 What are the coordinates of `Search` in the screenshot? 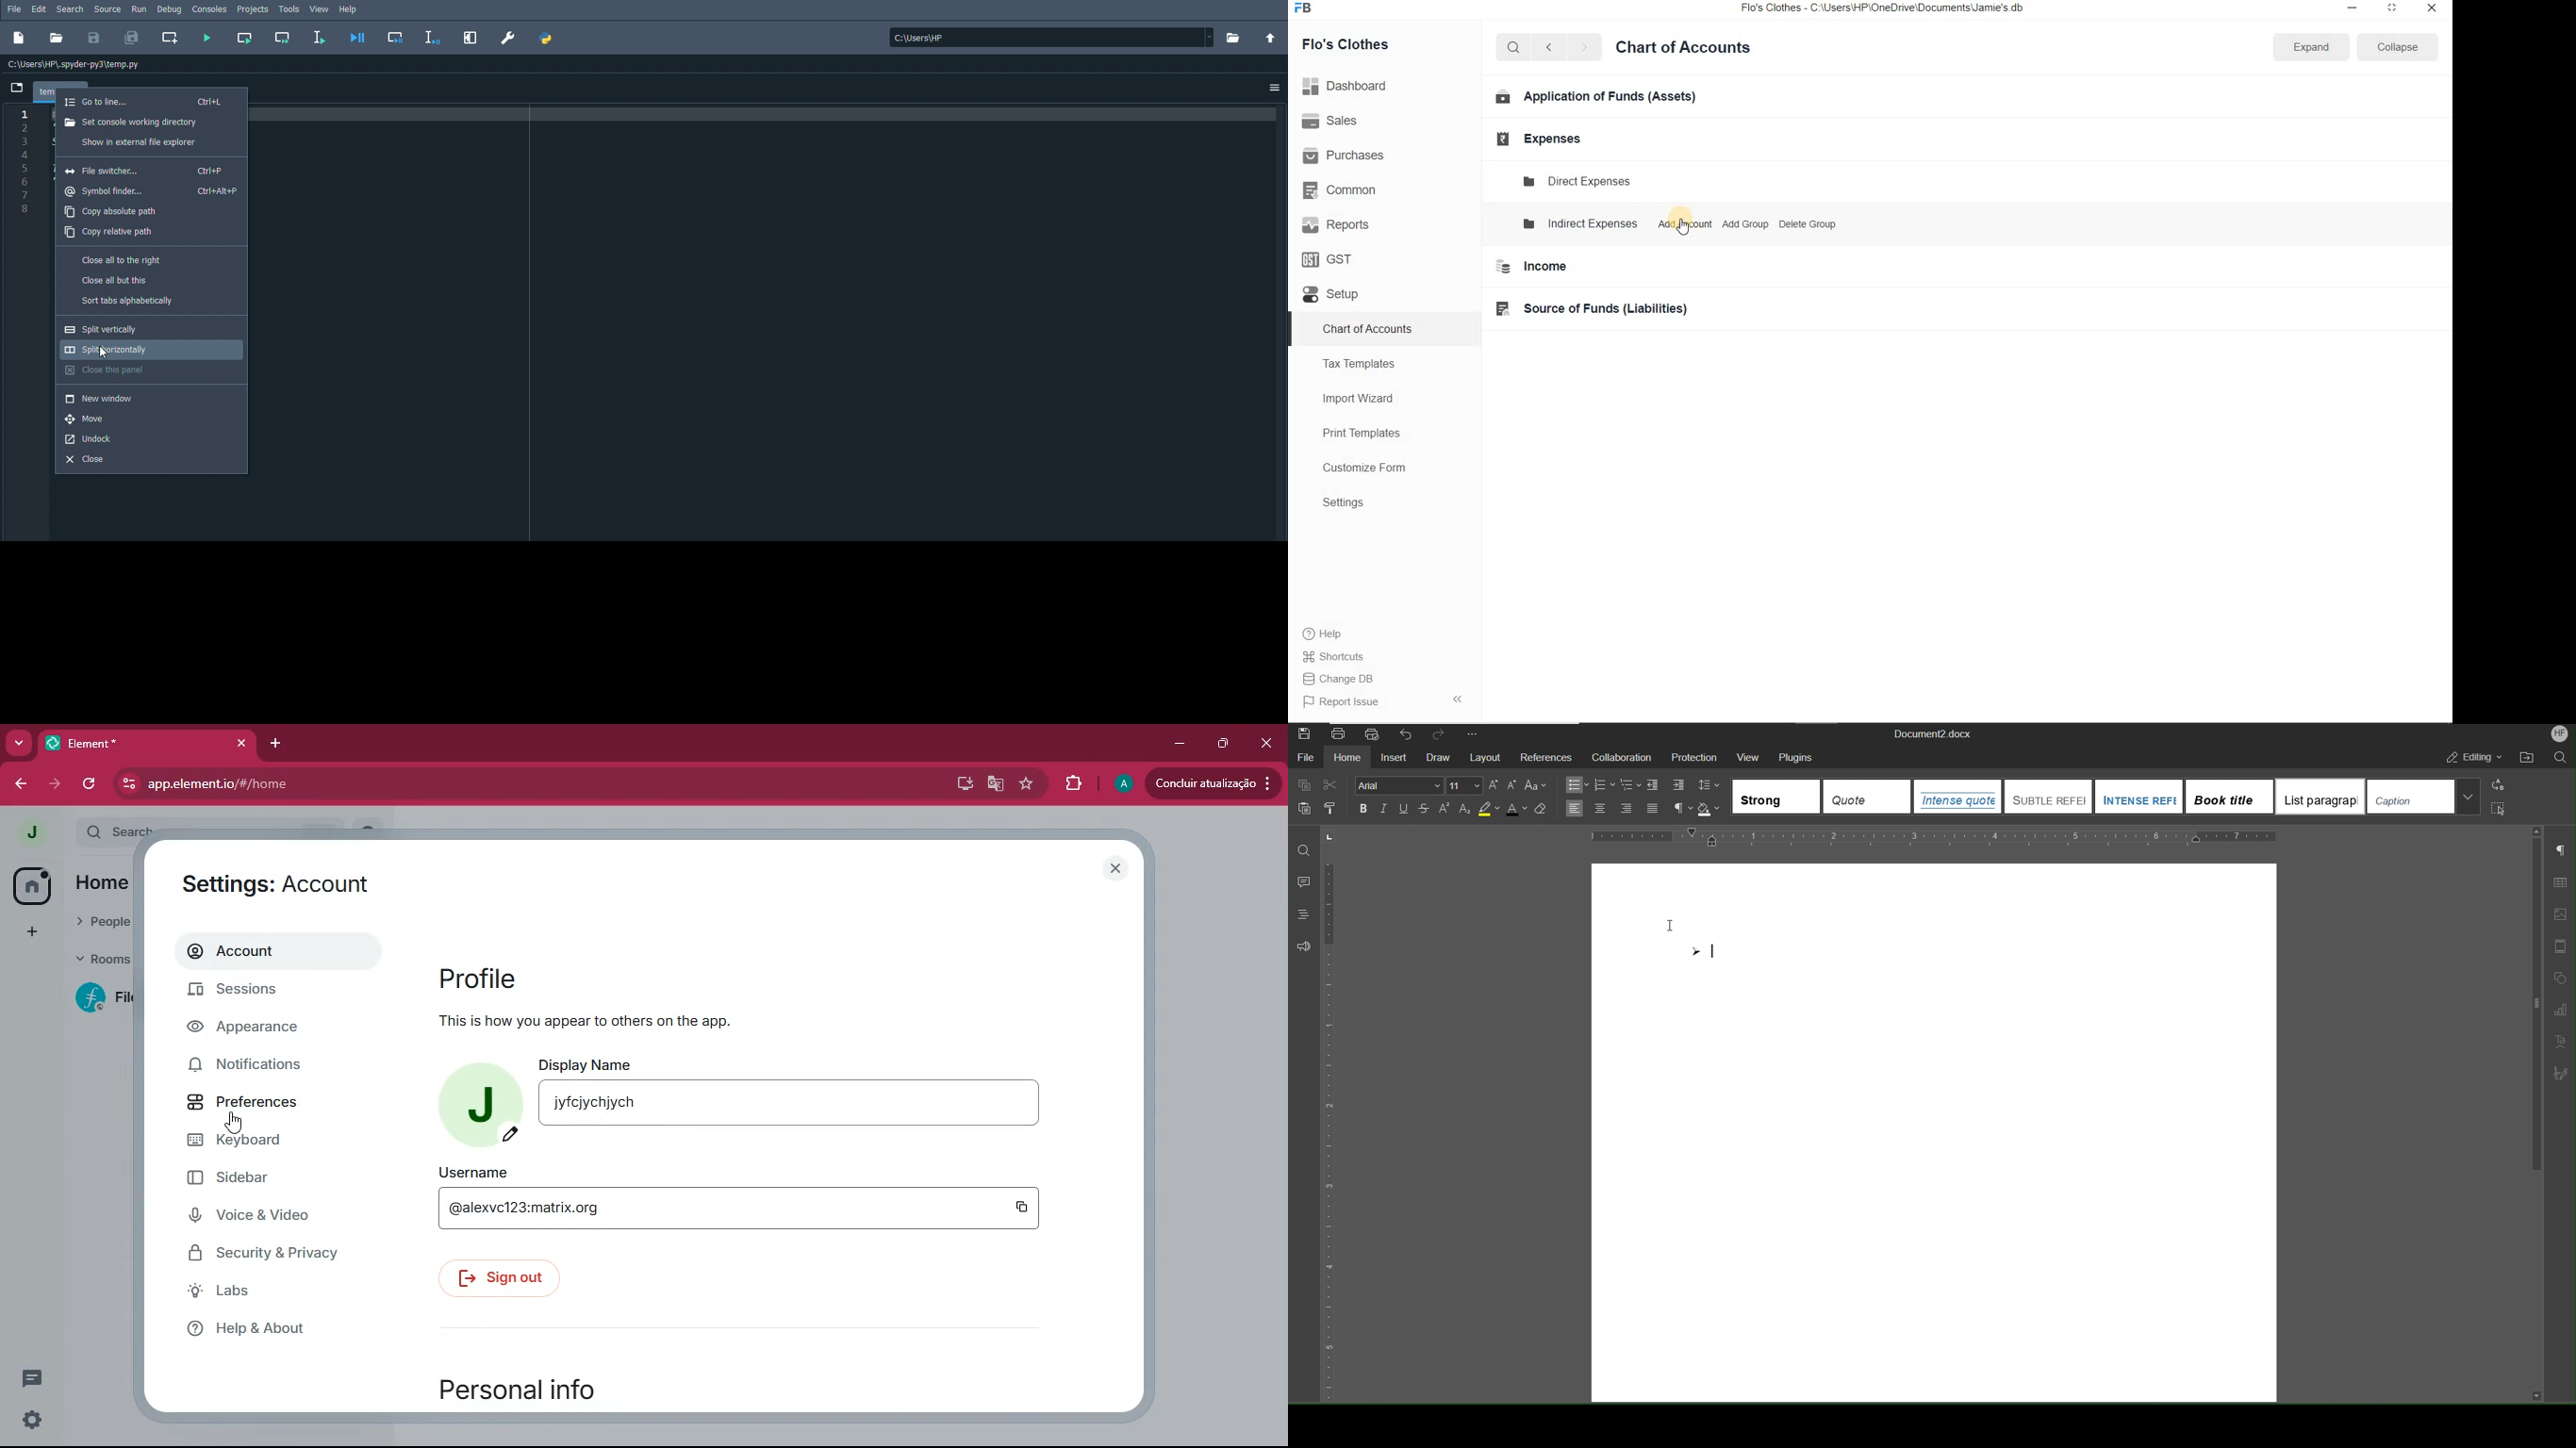 It's located at (71, 9).